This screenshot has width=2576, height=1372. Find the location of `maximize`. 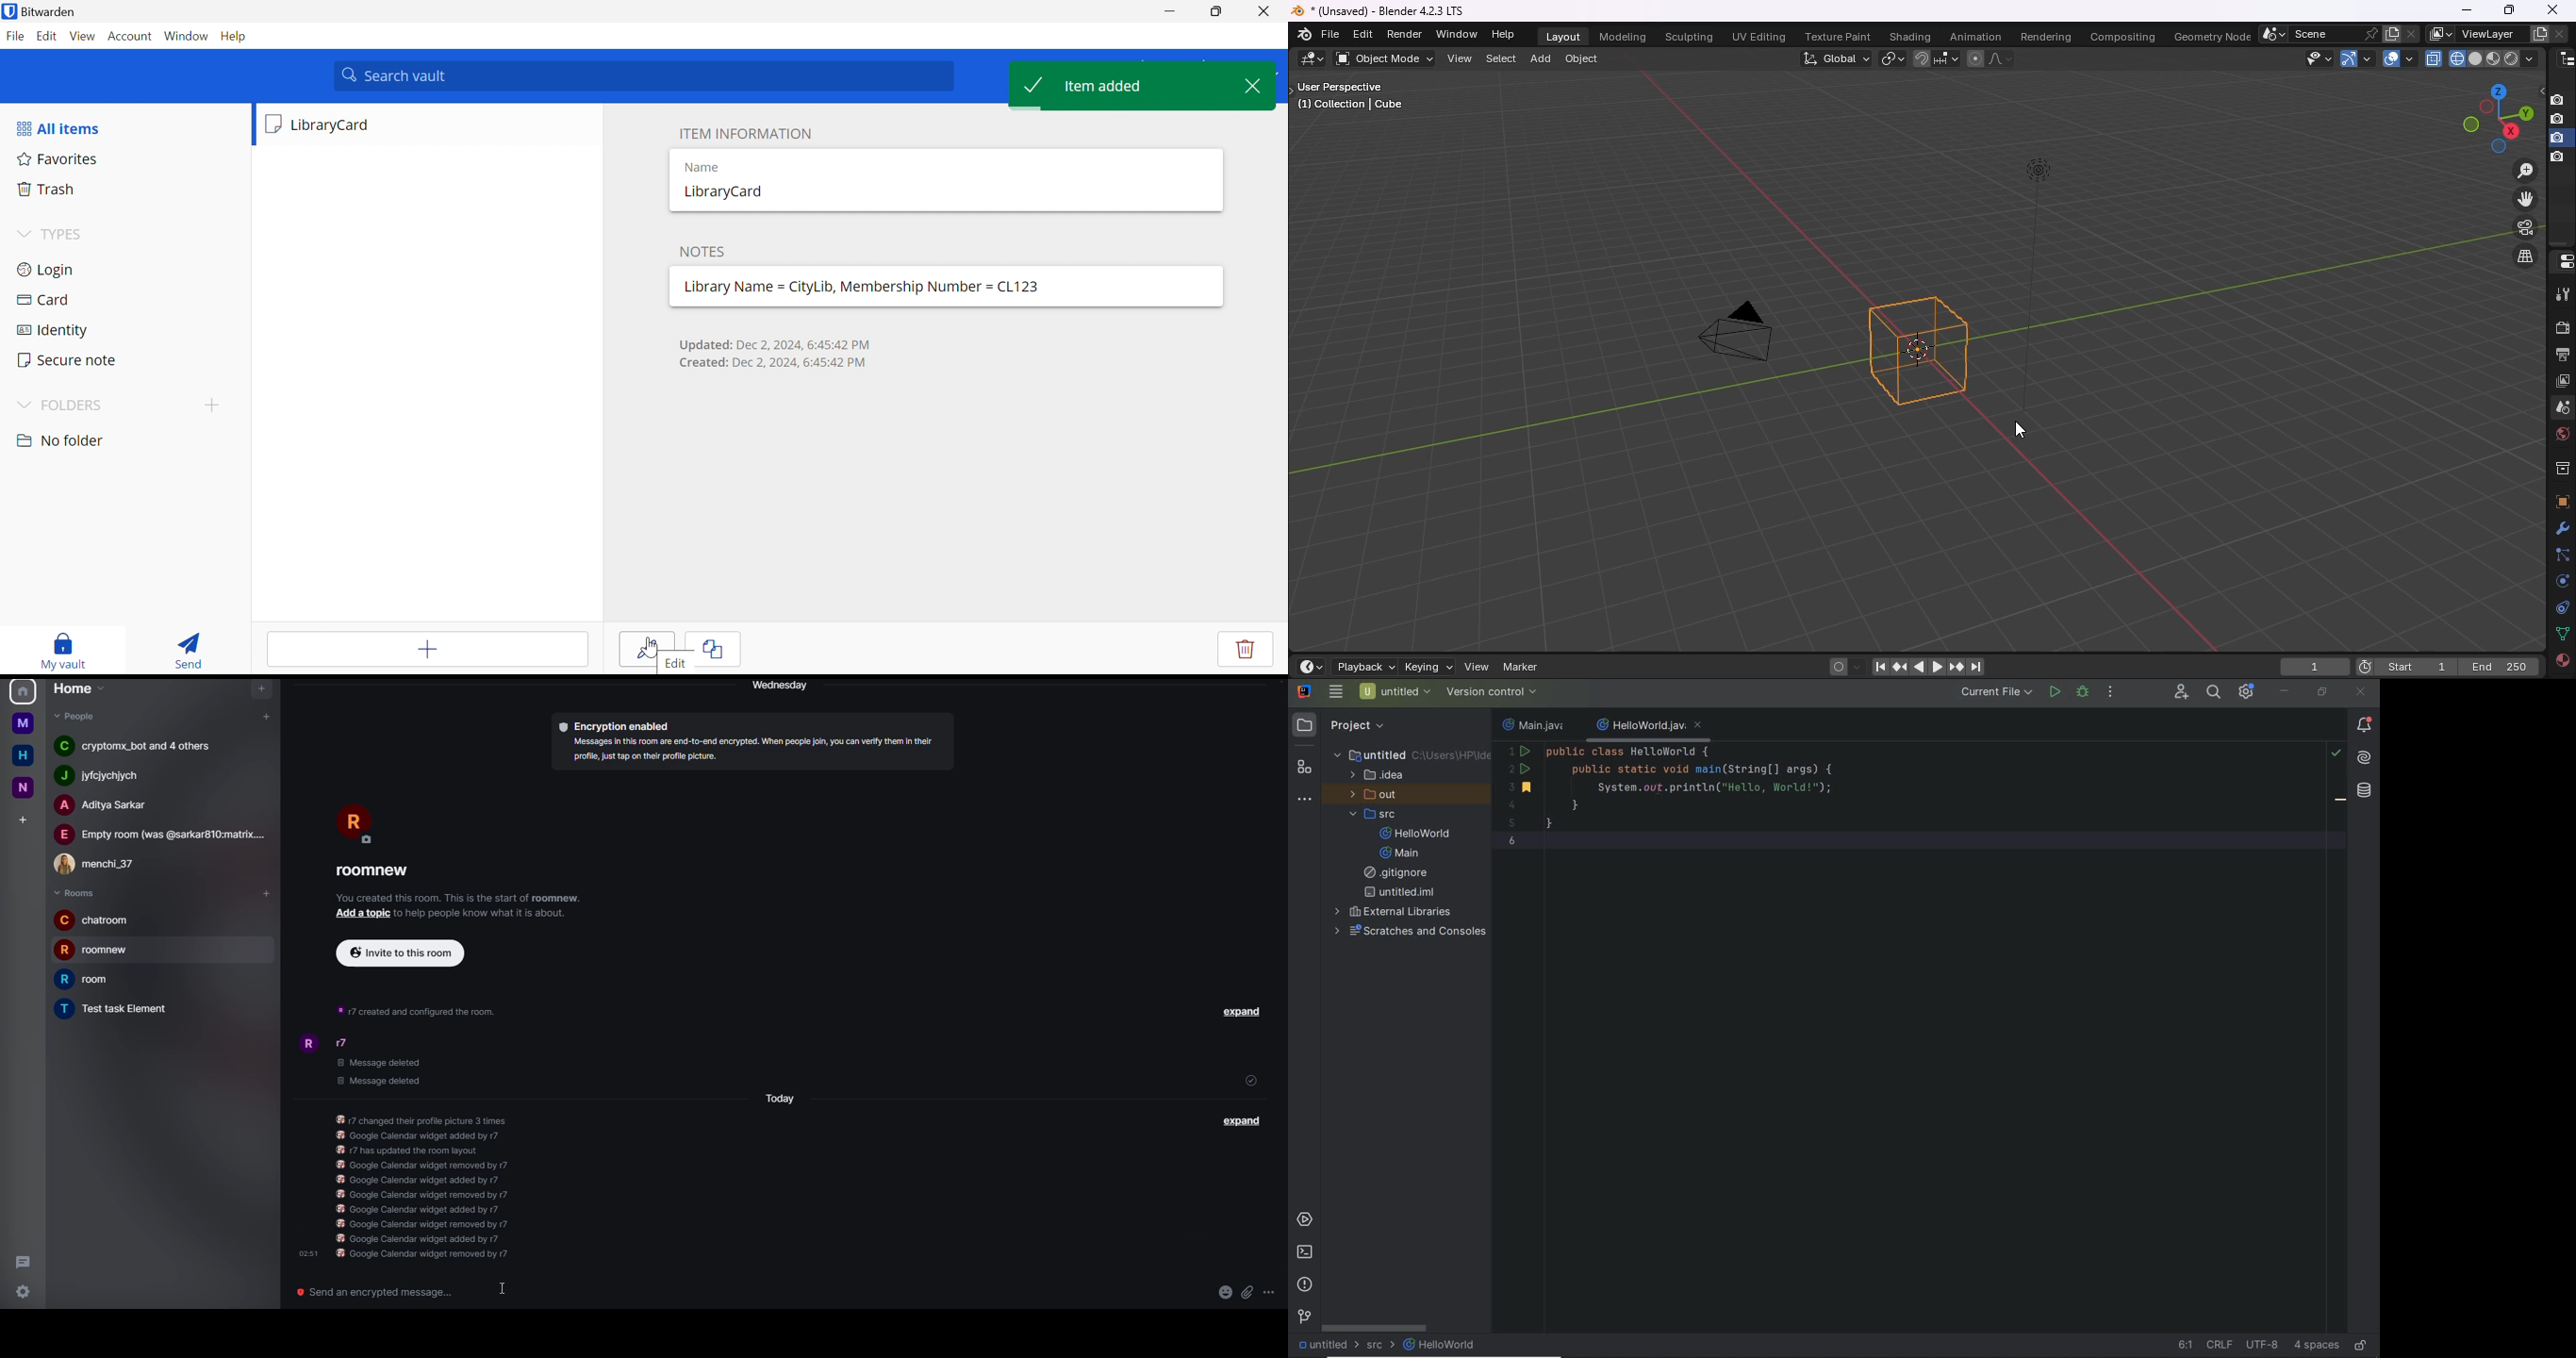

maximize is located at coordinates (2511, 10).